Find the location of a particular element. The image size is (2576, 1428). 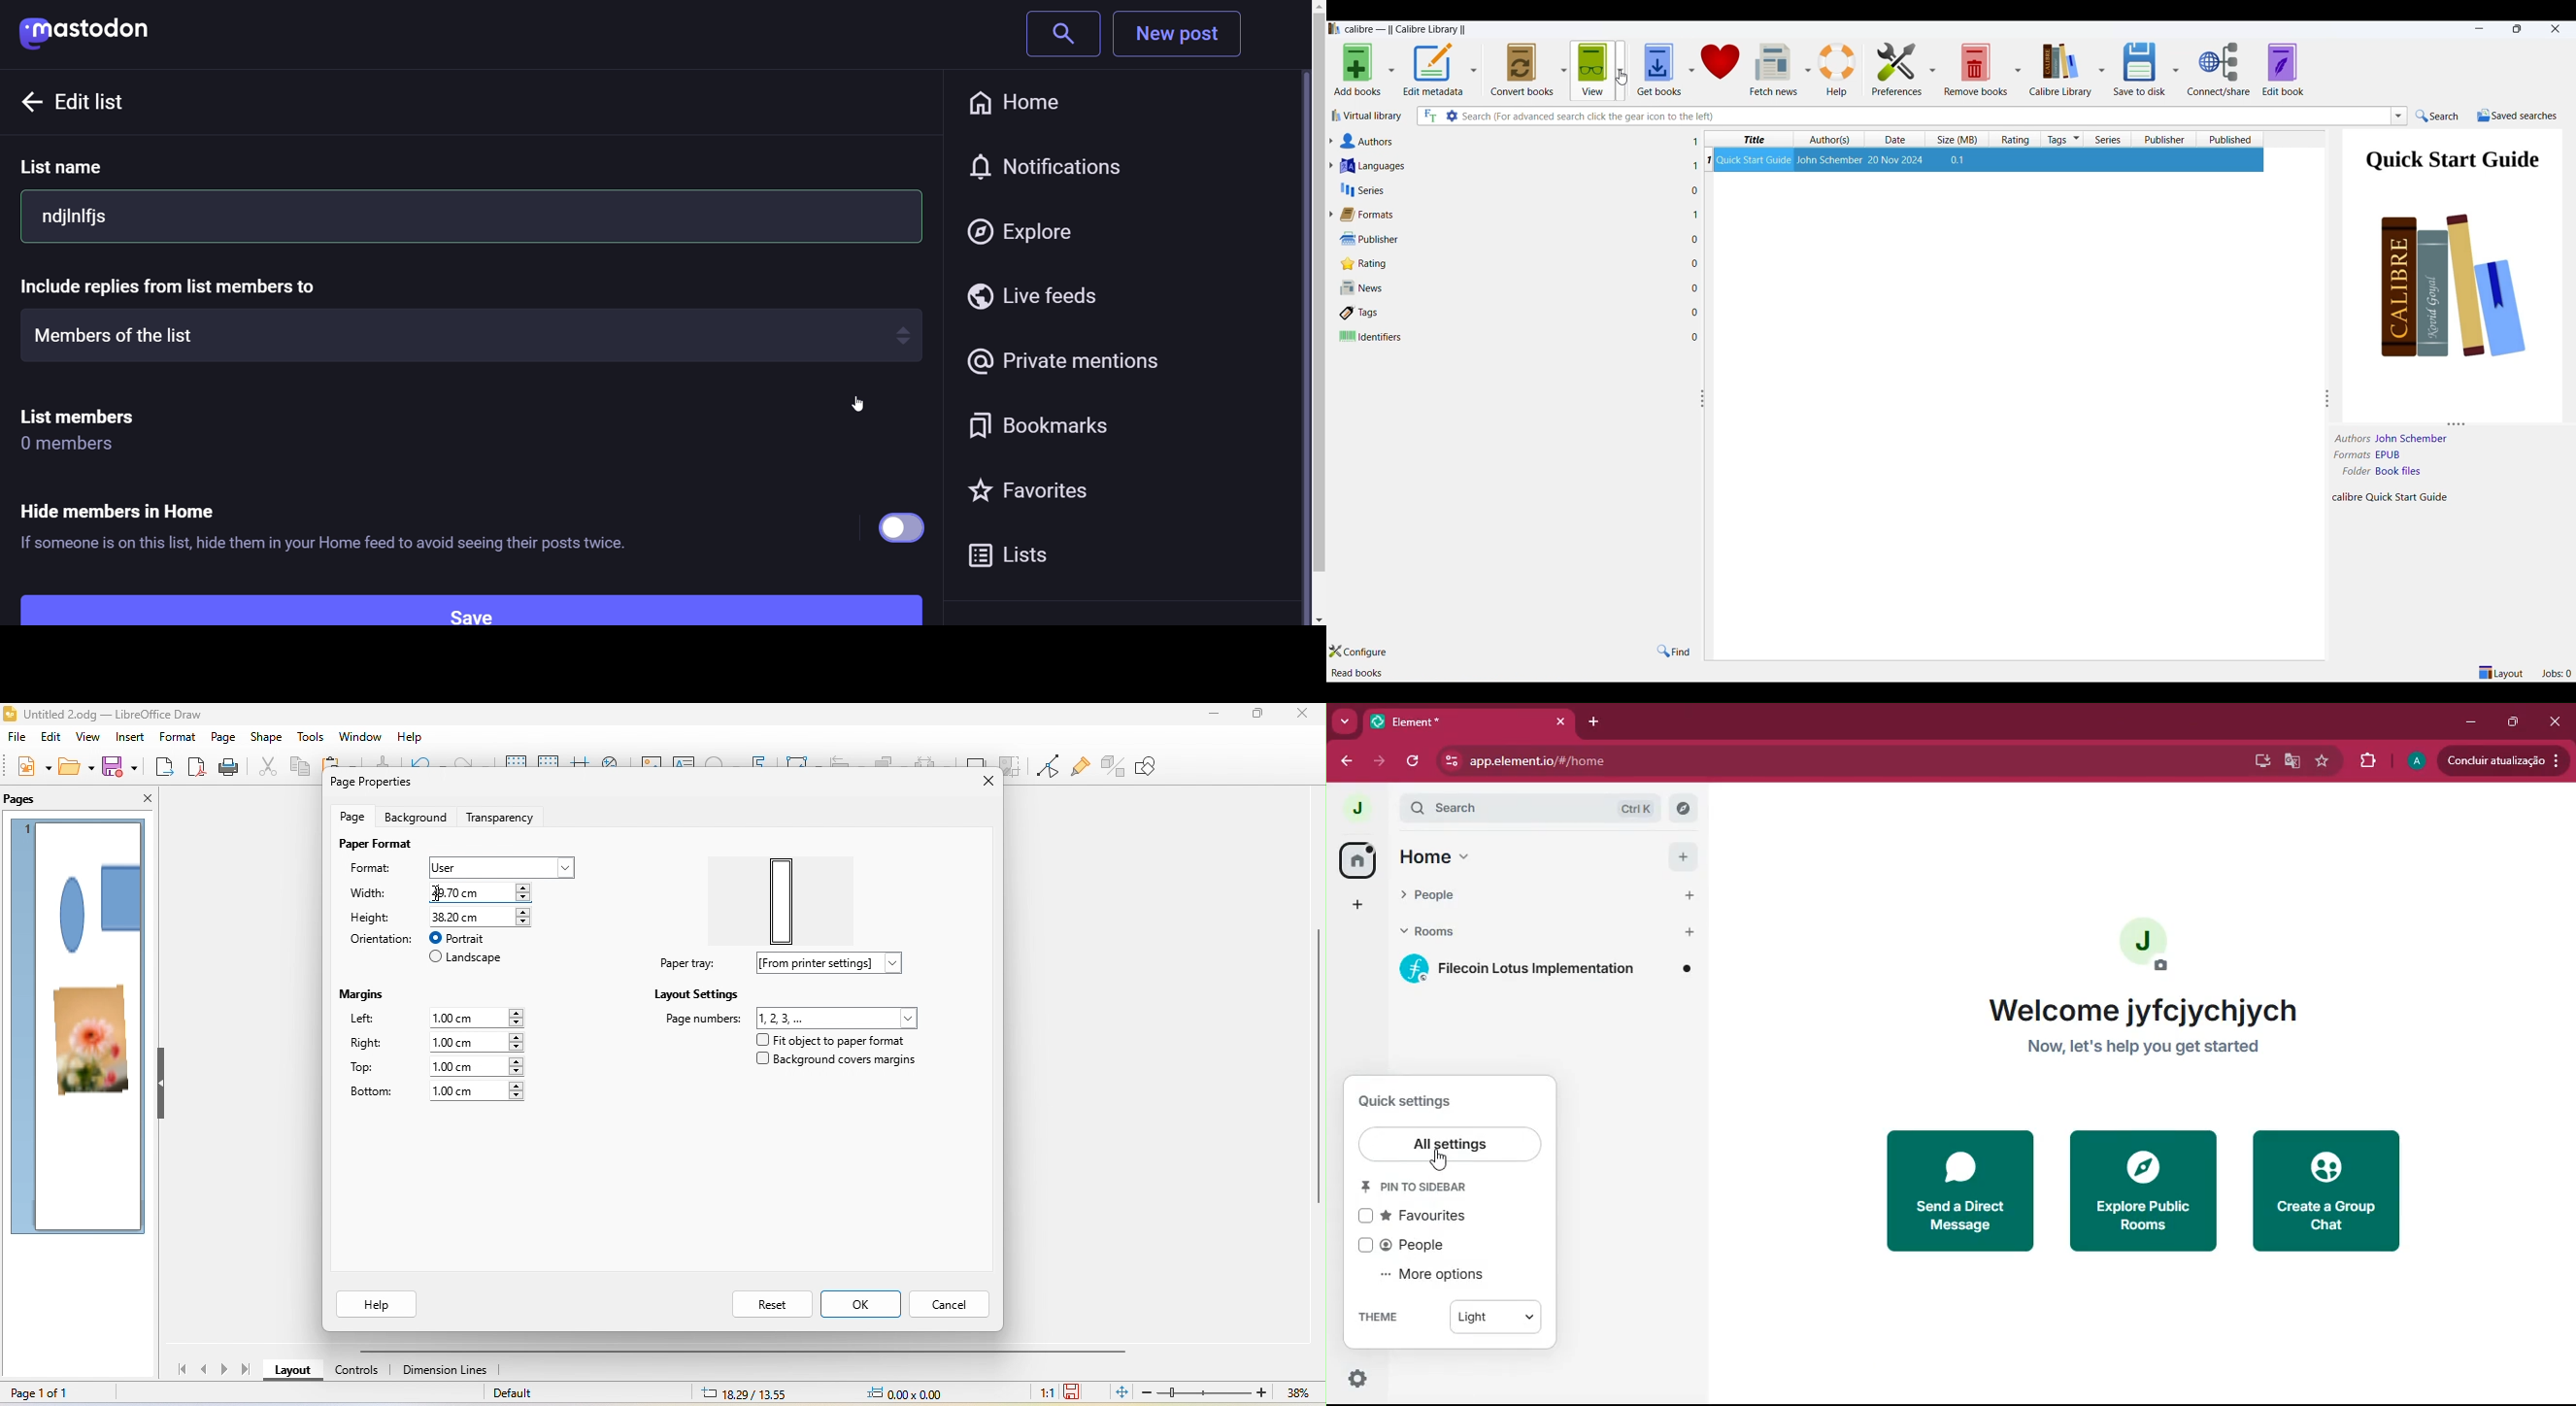

page is located at coordinates (355, 817).